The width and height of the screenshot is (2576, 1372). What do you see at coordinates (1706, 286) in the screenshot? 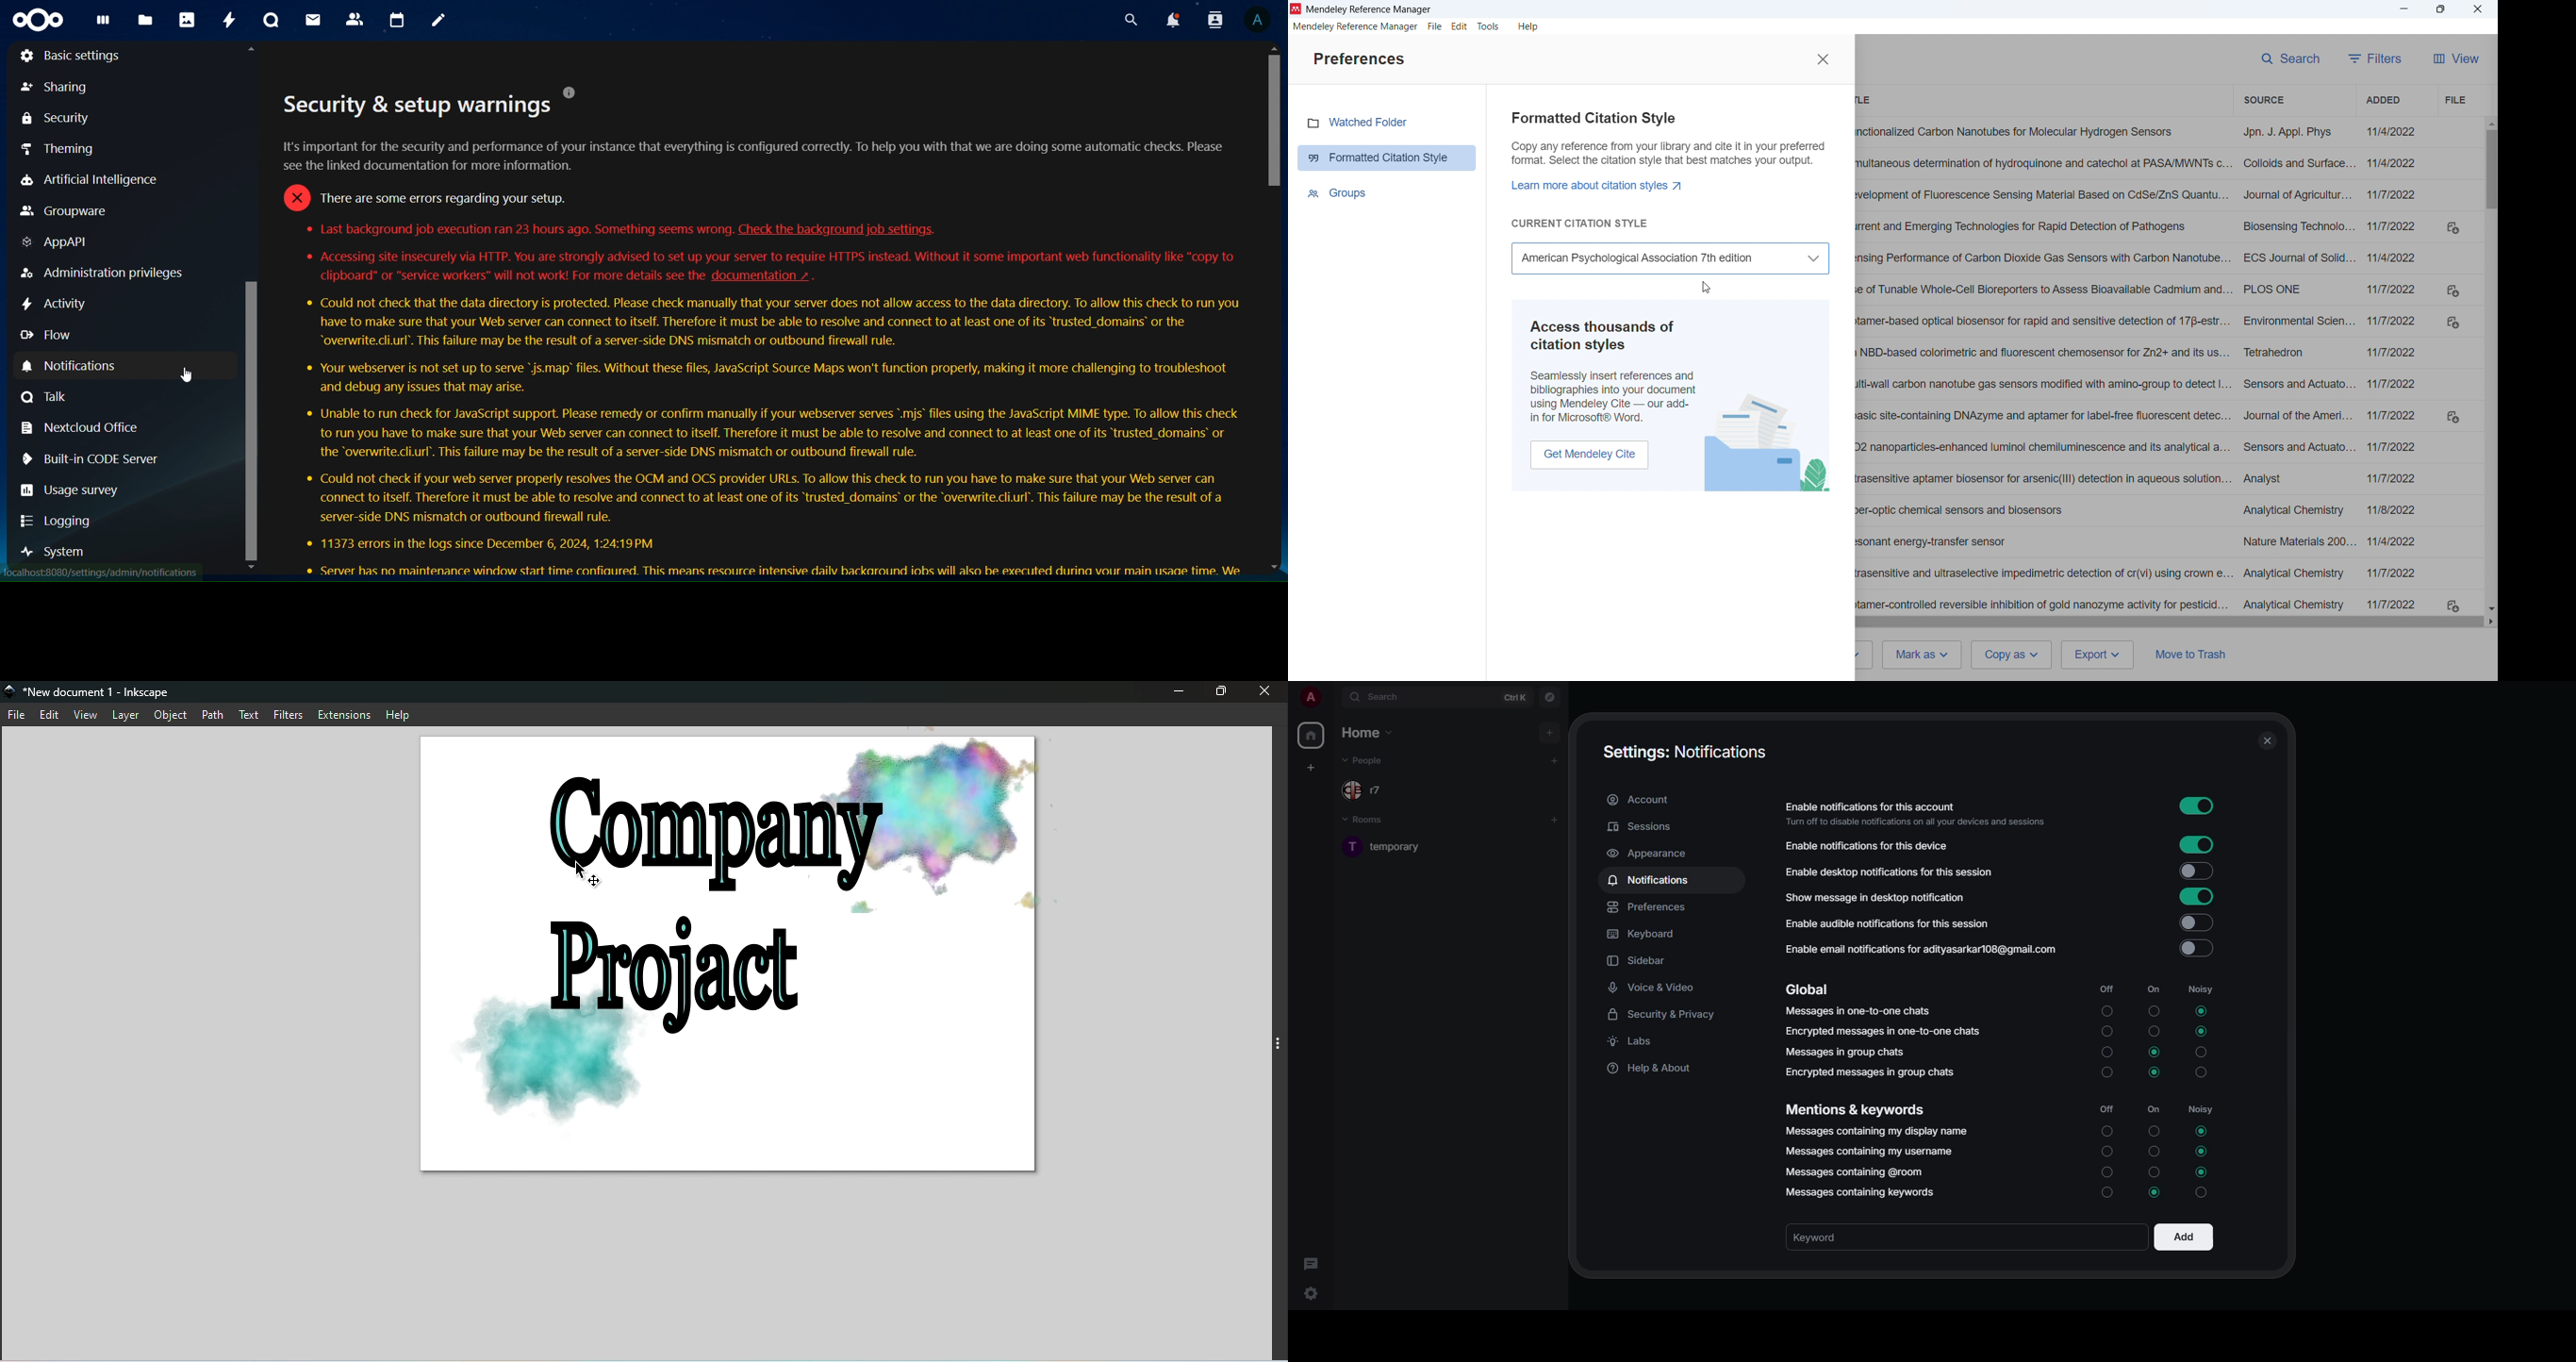
I see `Cursor` at bounding box center [1706, 286].